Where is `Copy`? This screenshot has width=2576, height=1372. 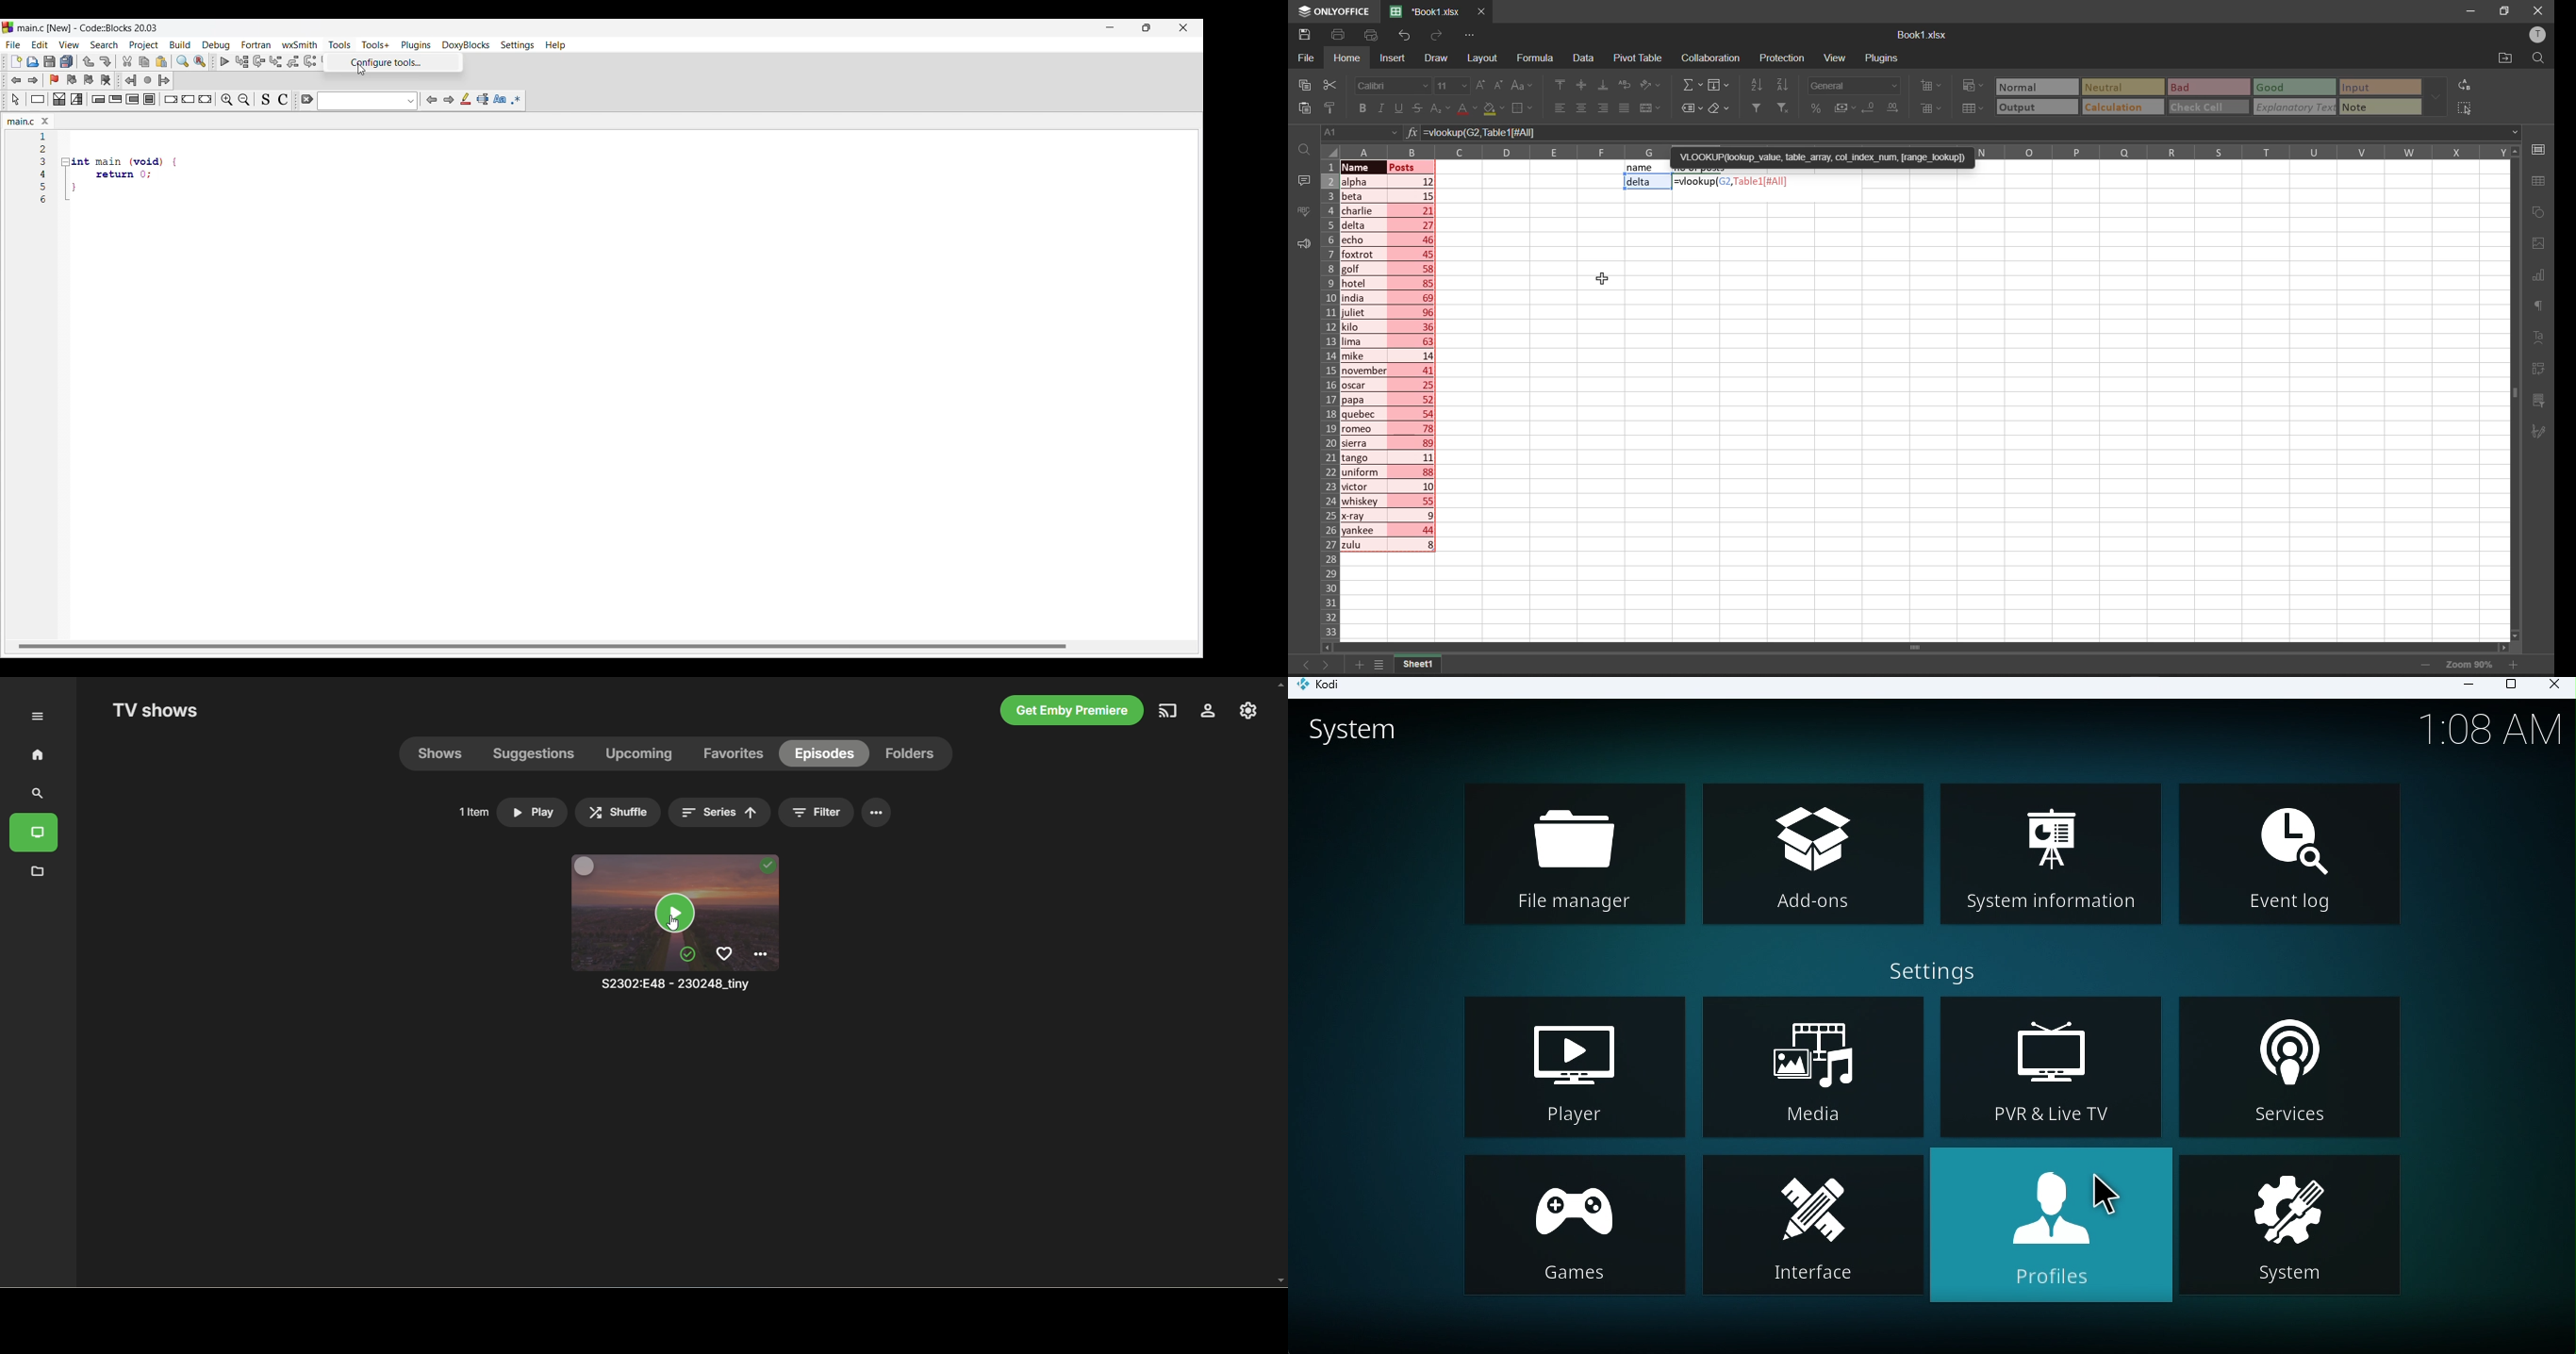 Copy is located at coordinates (144, 62).